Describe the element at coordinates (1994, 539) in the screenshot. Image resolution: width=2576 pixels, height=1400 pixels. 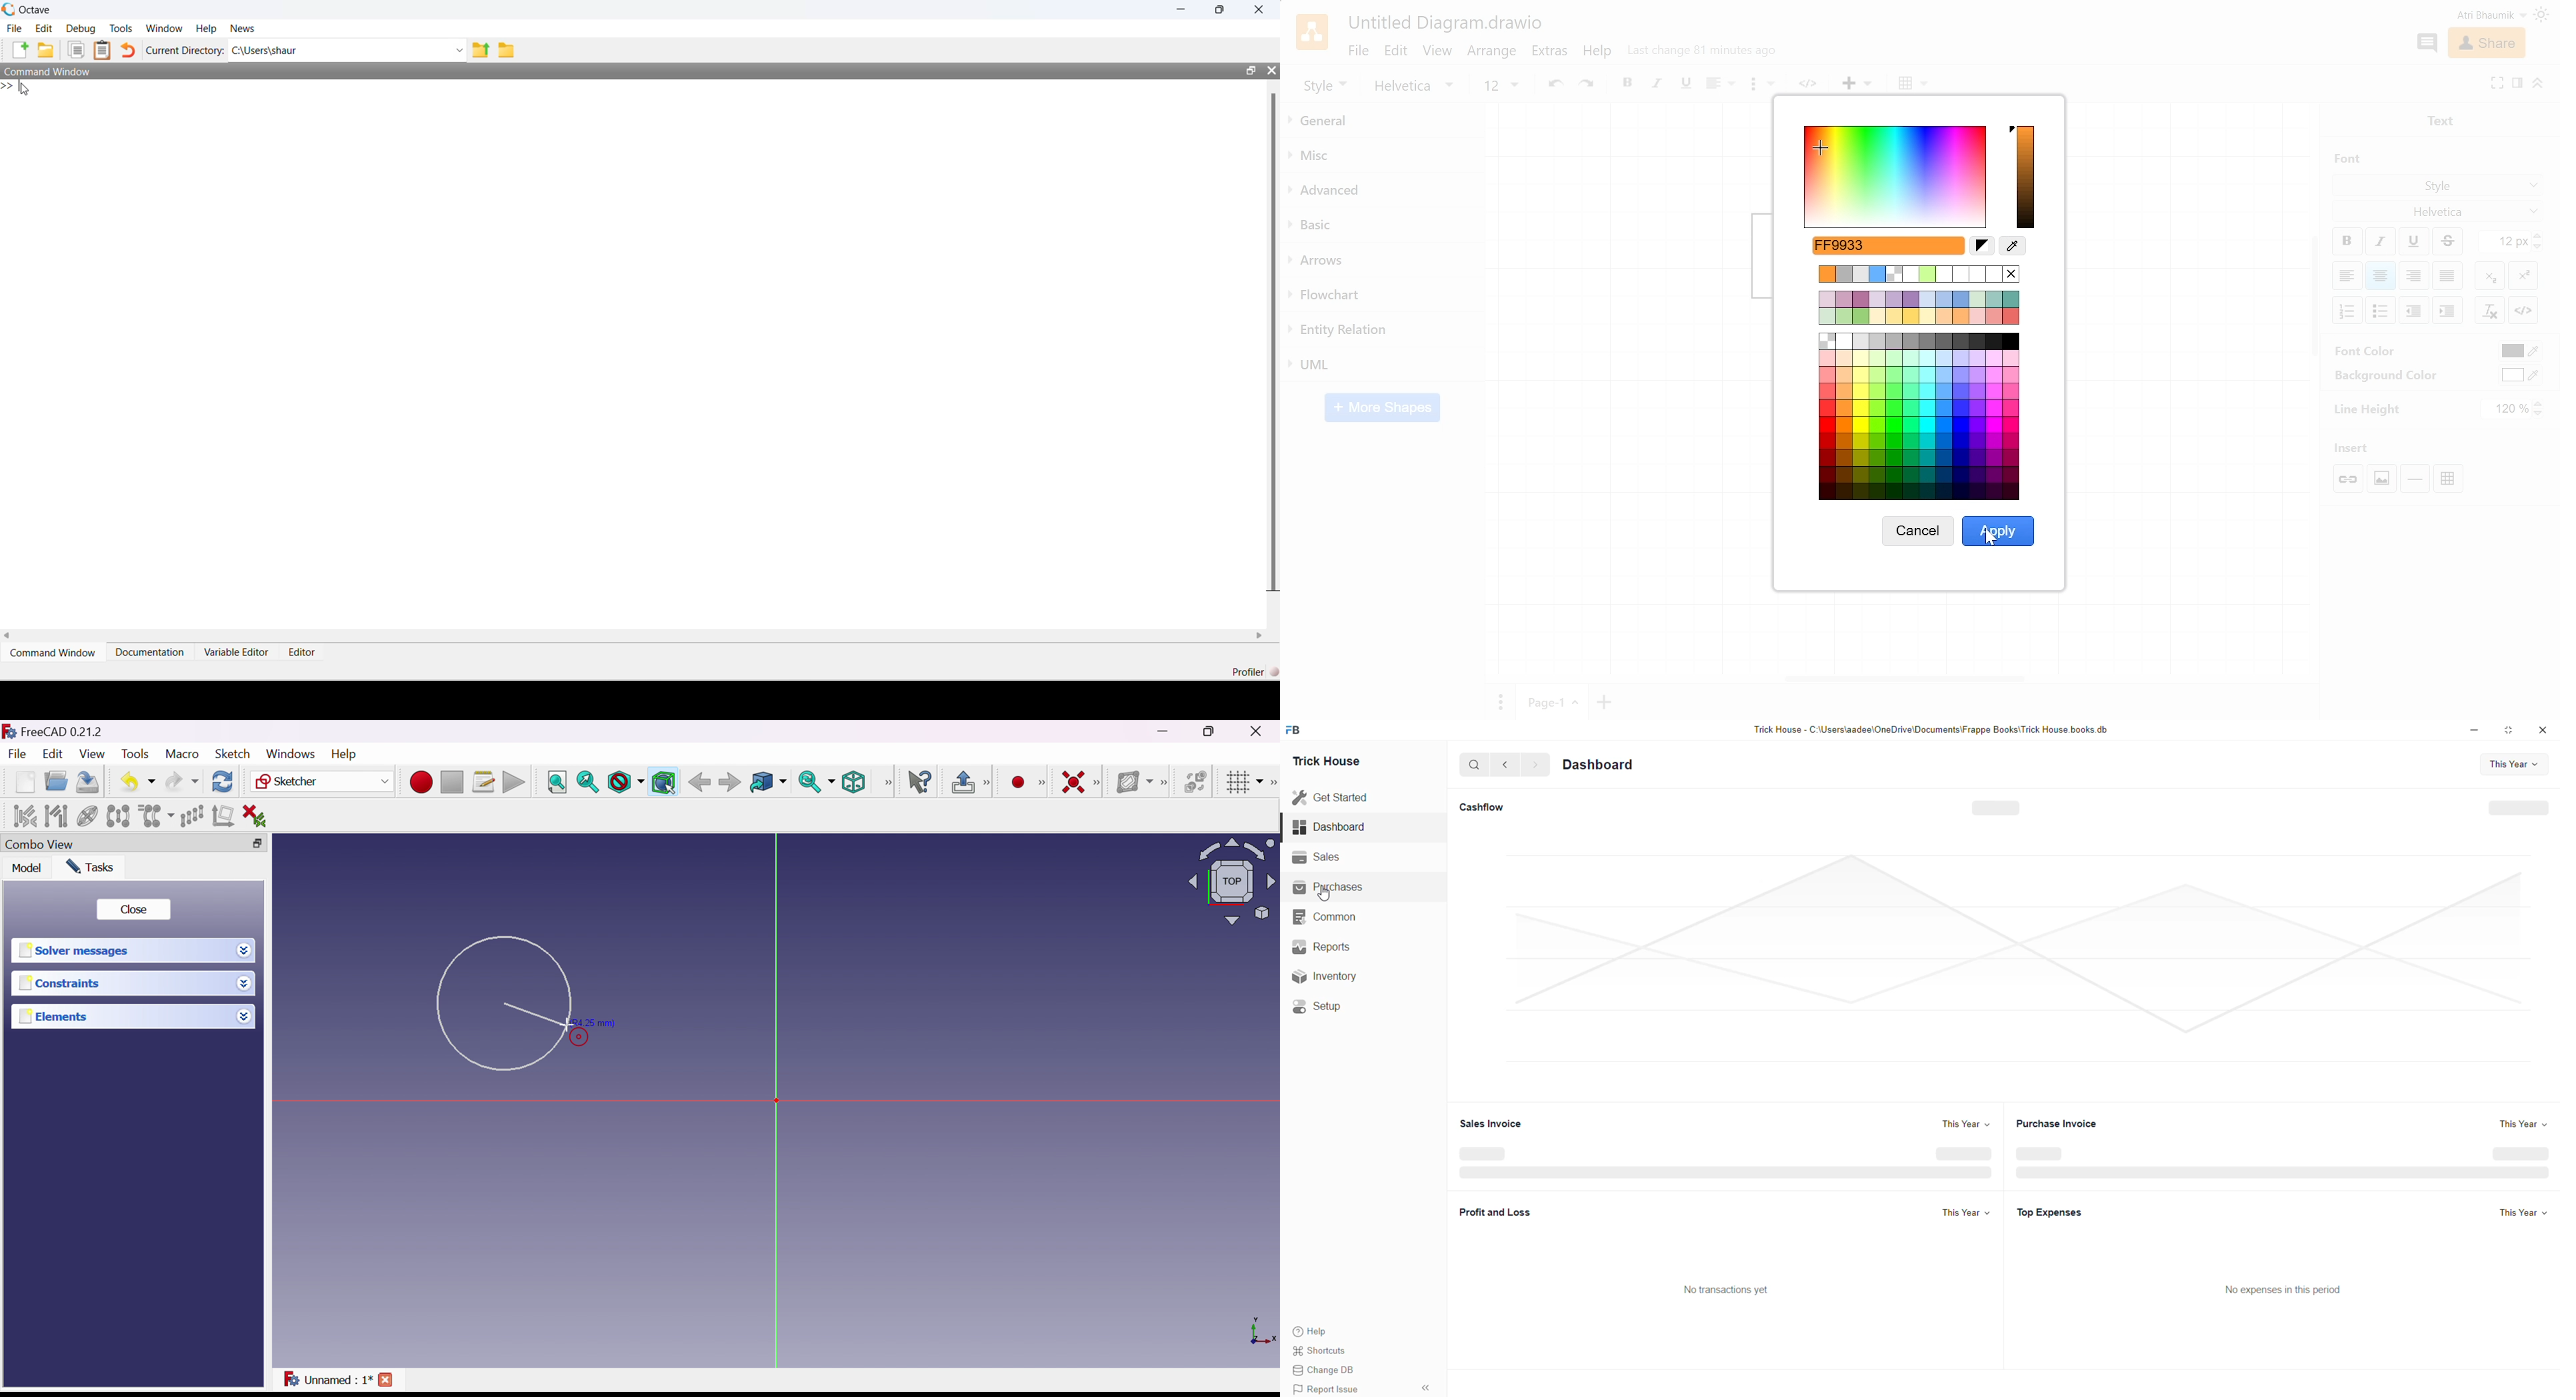
I see `Cursor` at that location.